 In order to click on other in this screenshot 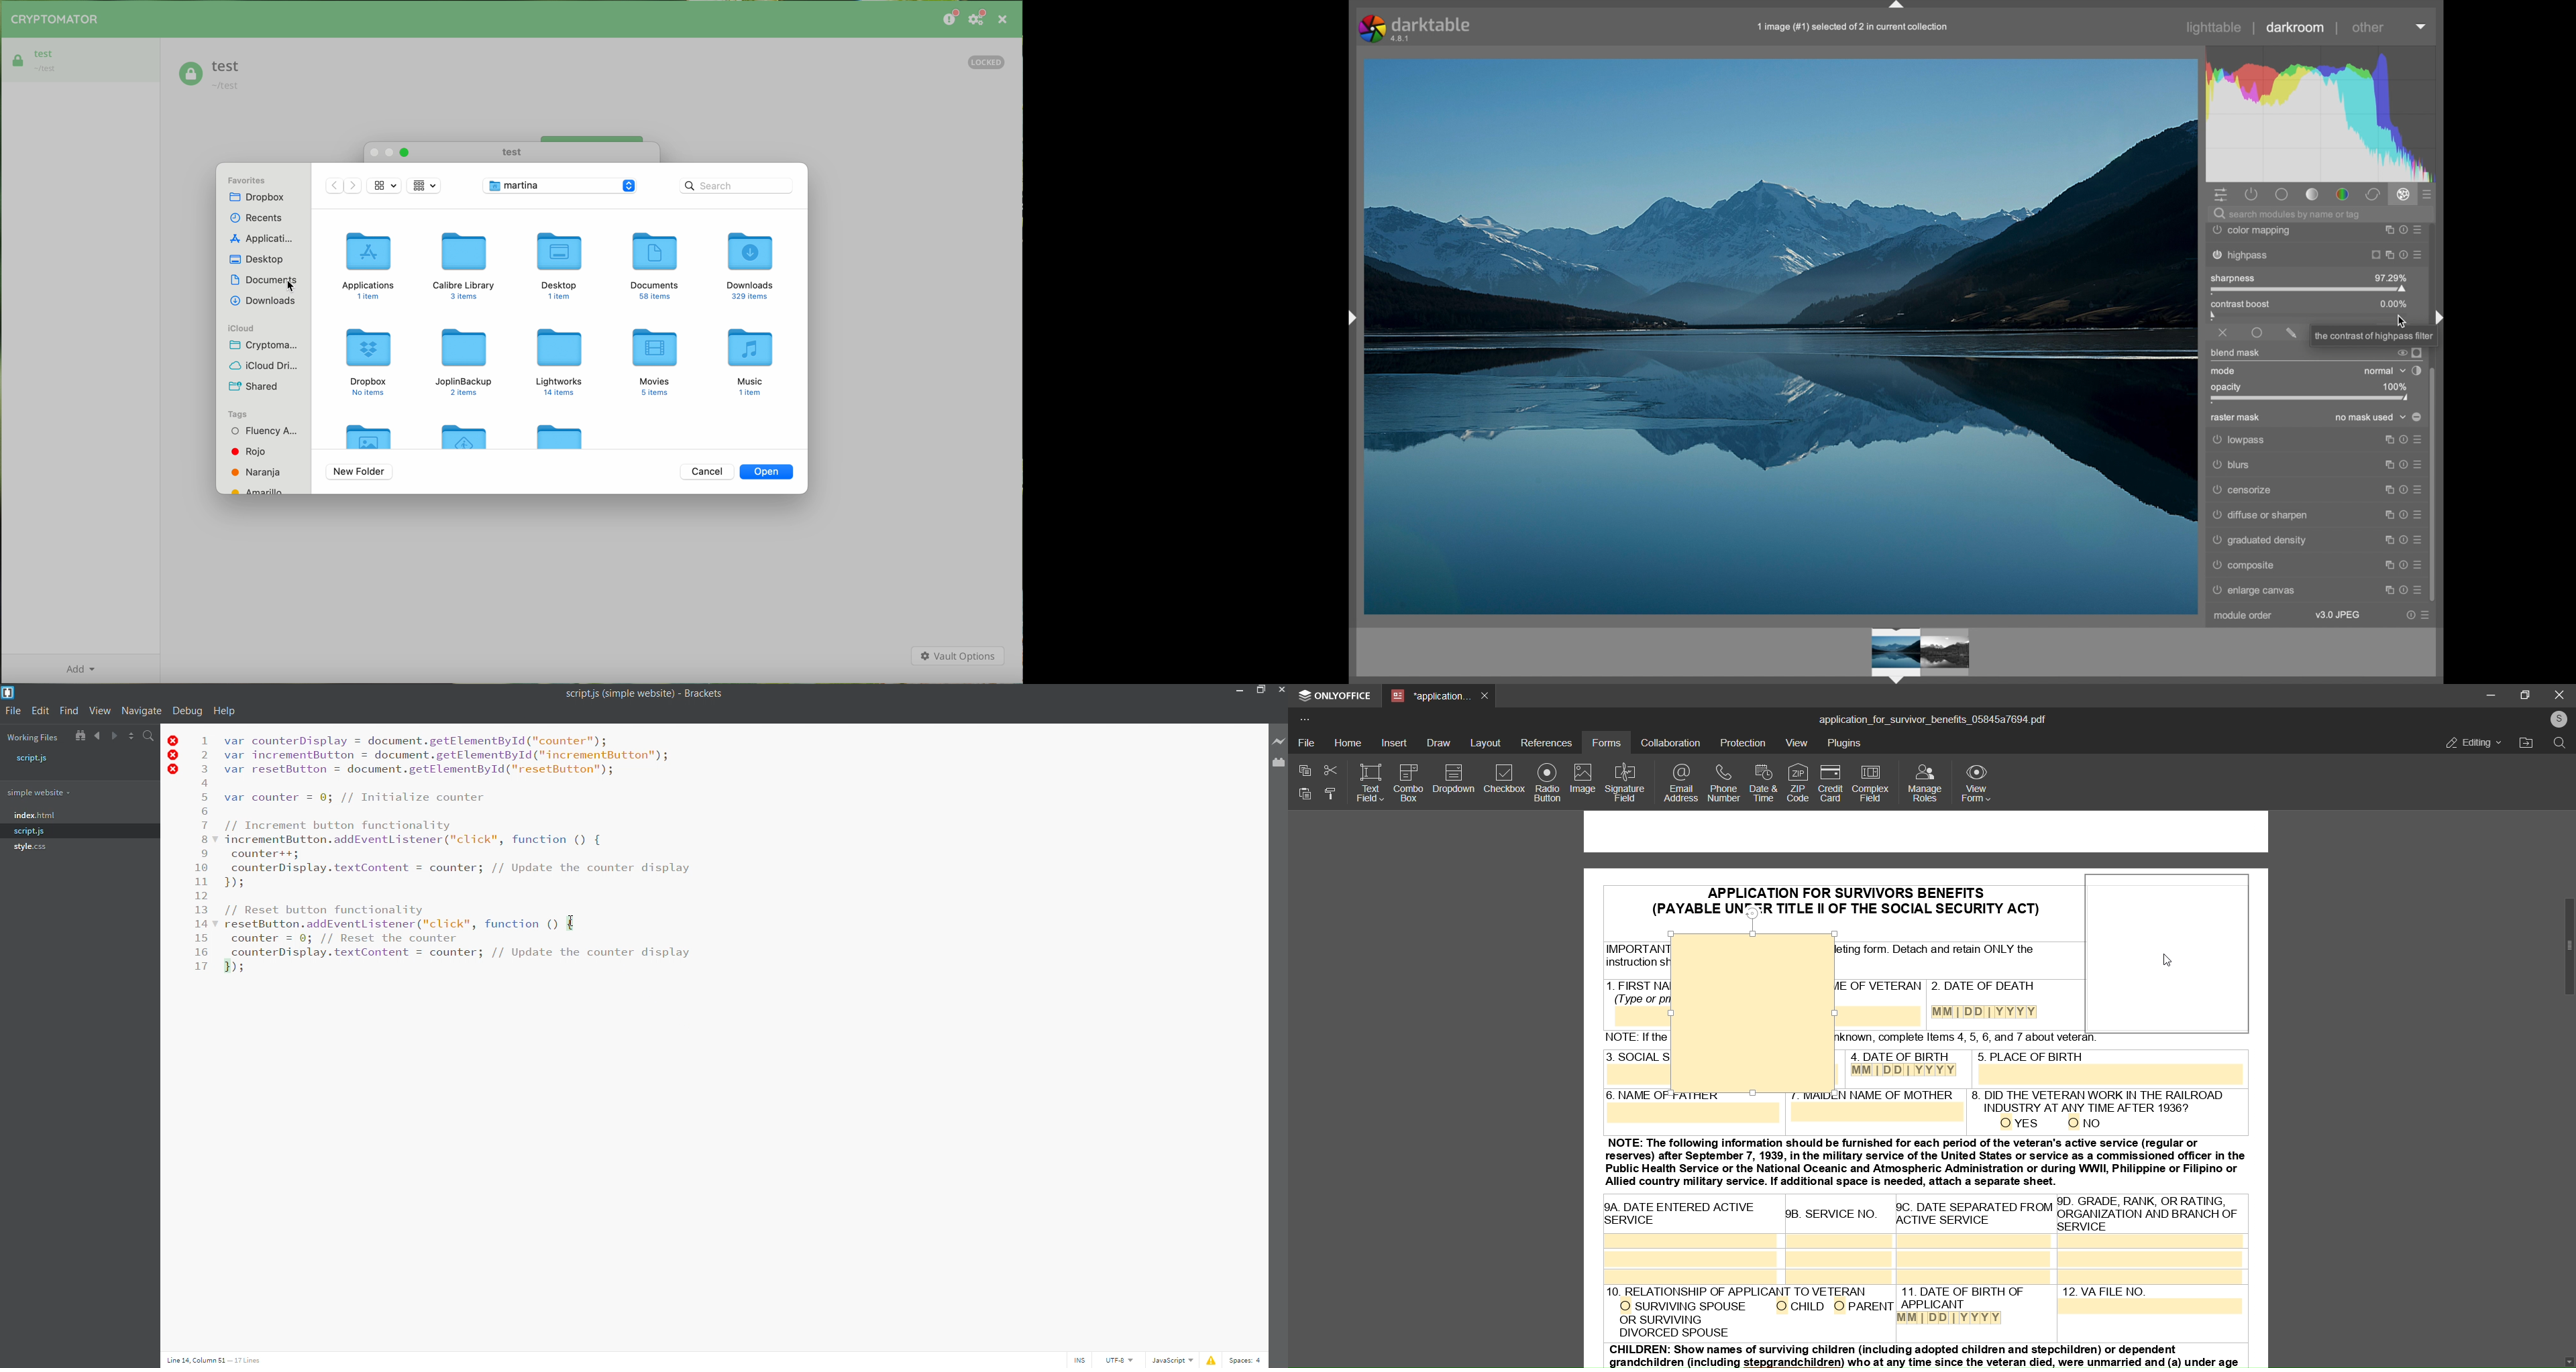, I will do `click(2368, 27)`.